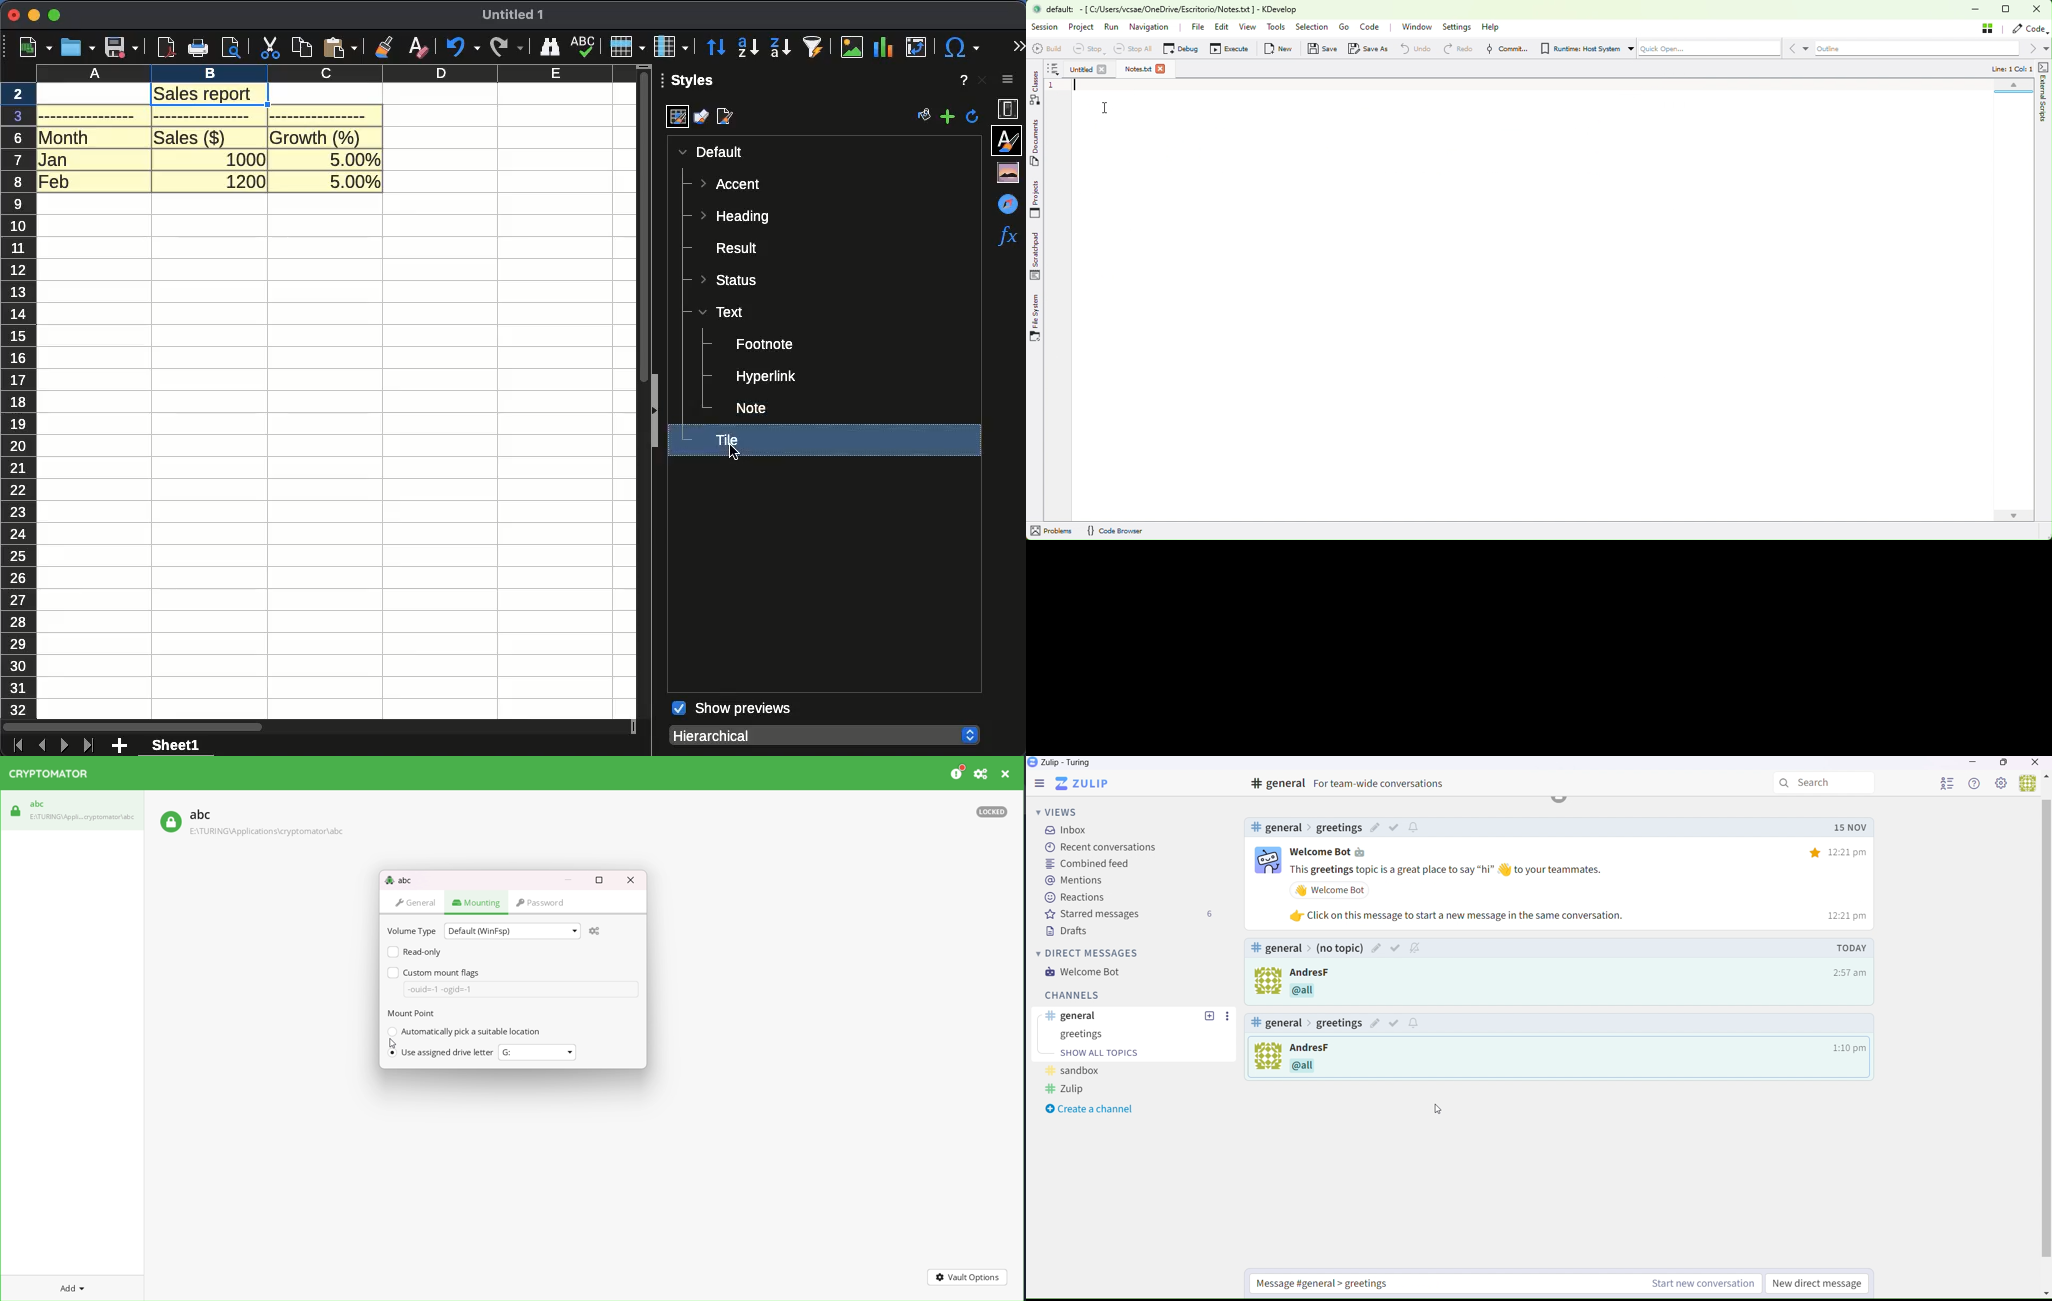  Describe the element at coordinates (2046, 1294) in the screenshot. I see `` at that location.